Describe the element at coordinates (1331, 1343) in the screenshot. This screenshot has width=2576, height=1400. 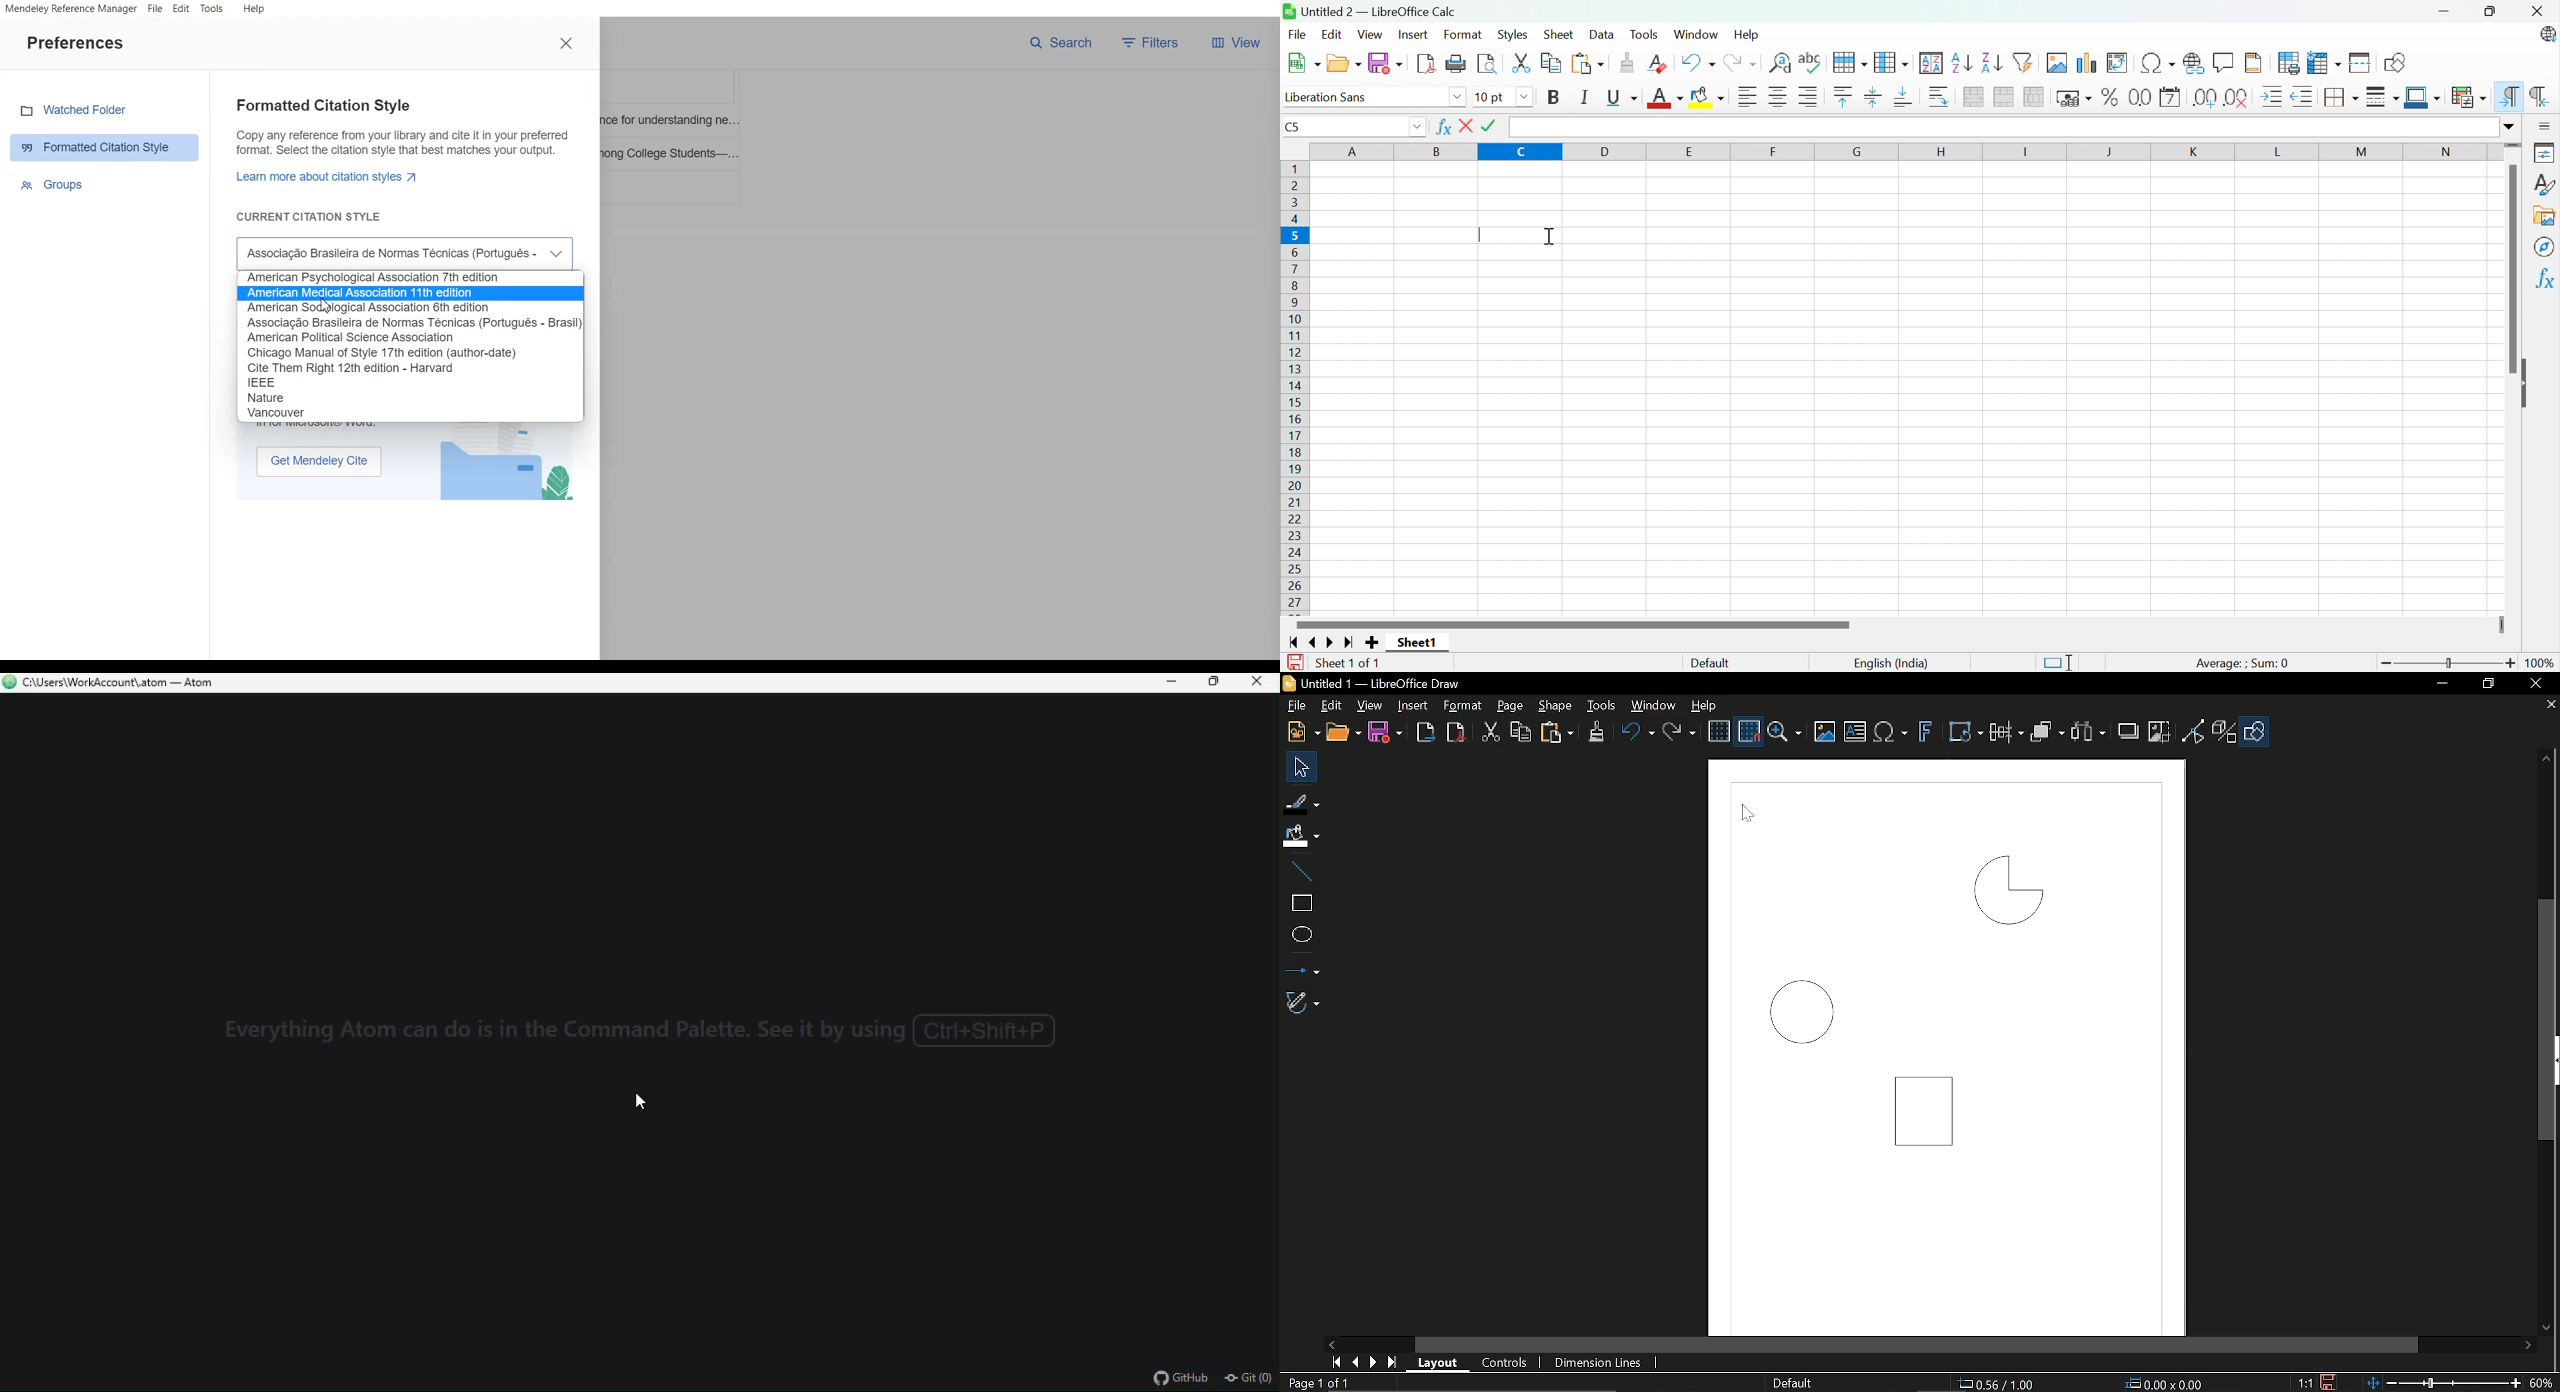
I see `Move left` at that location.